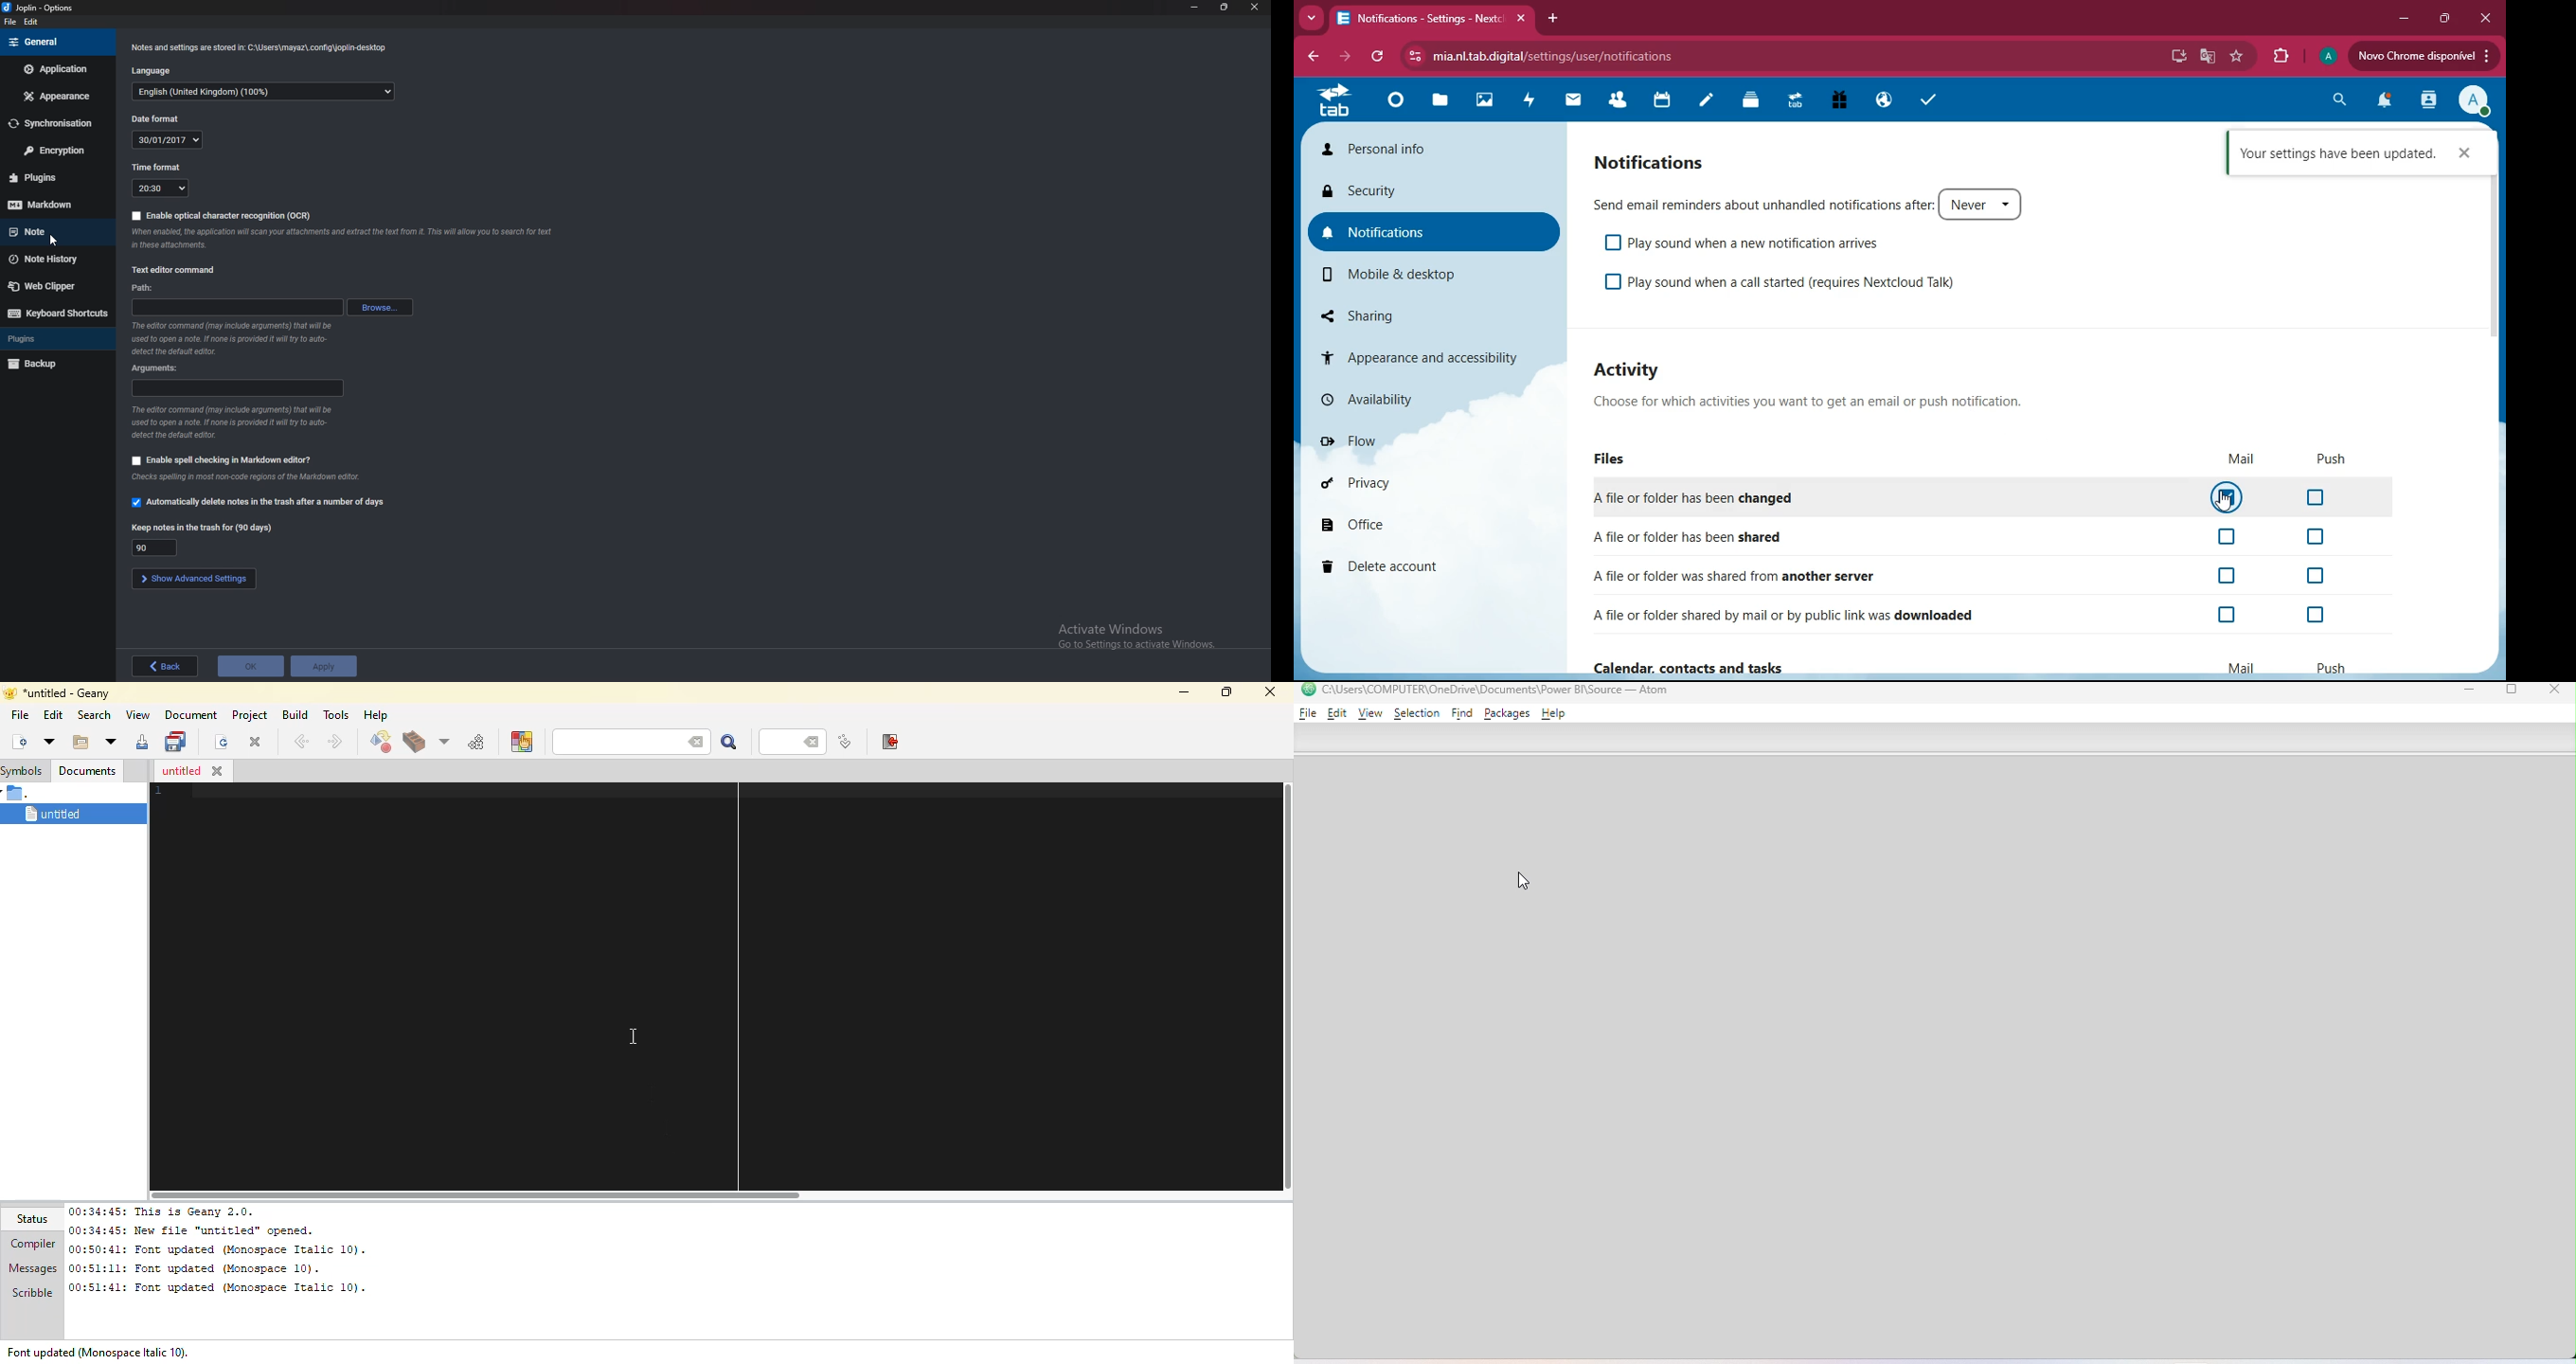  Describe the element at coordinates (1225, 7) in the screenshot. I see `Resize` at that location.